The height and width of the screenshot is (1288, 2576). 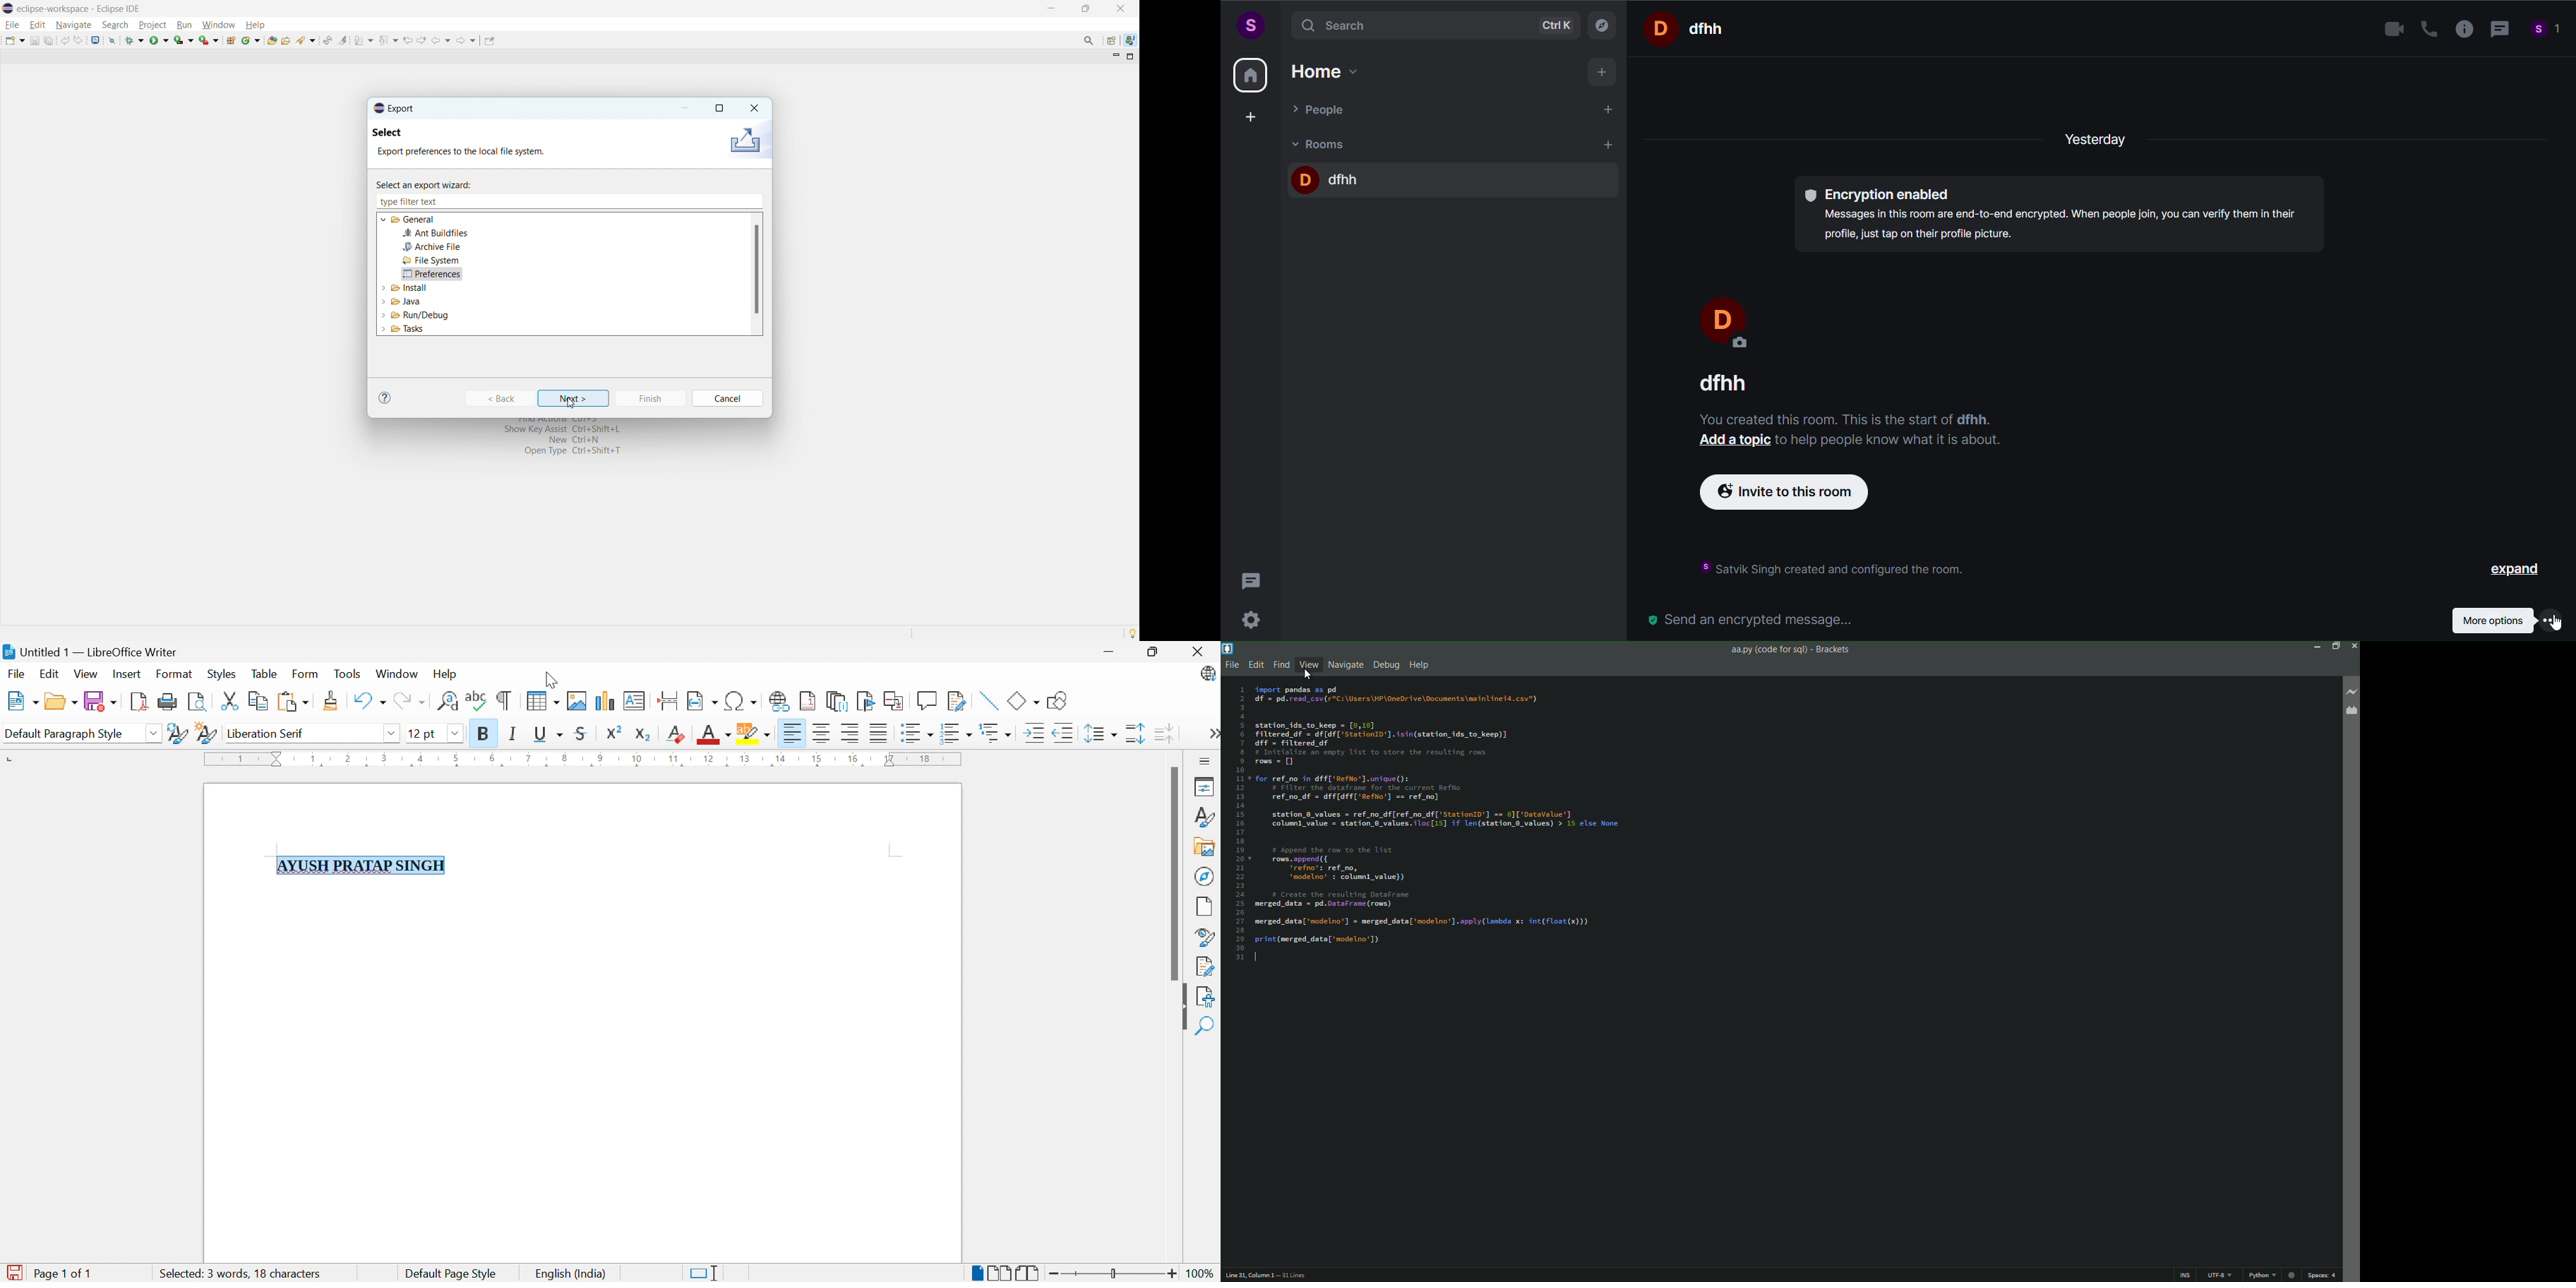 I want to click on expand, so click(x=2503, y=570).